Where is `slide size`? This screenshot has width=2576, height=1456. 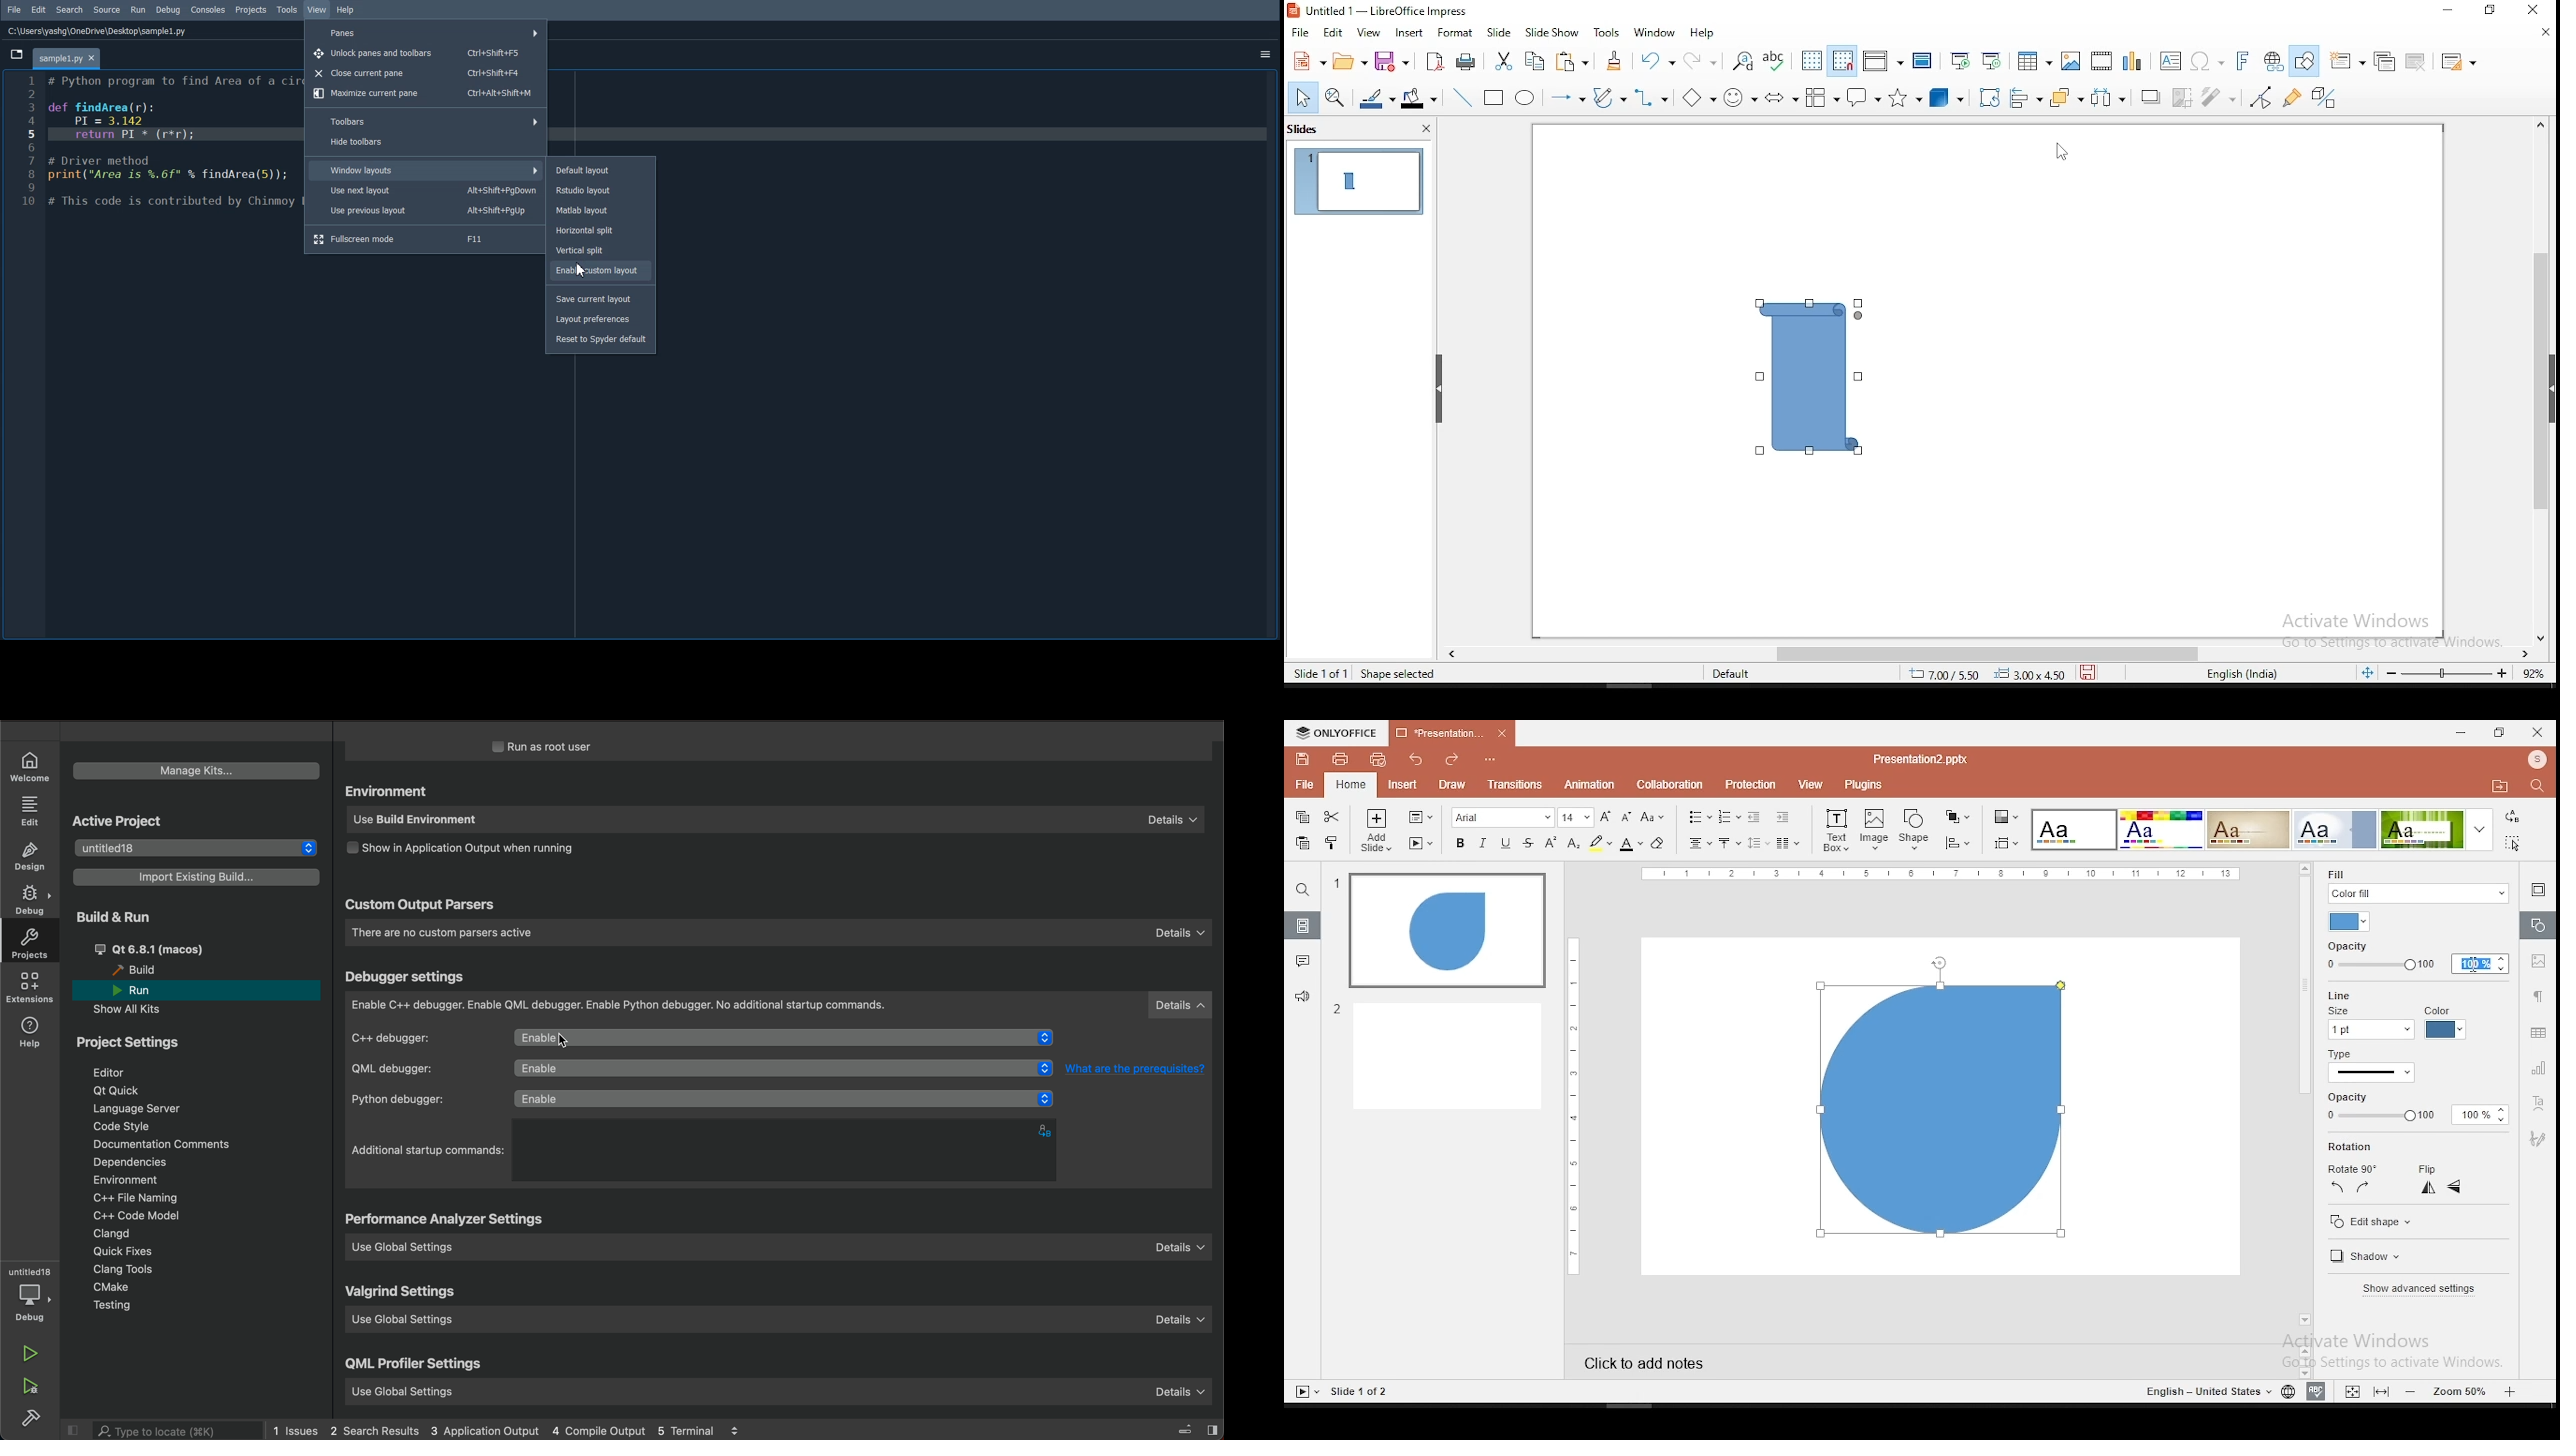 slide size is located at coordinates (2004, 844).